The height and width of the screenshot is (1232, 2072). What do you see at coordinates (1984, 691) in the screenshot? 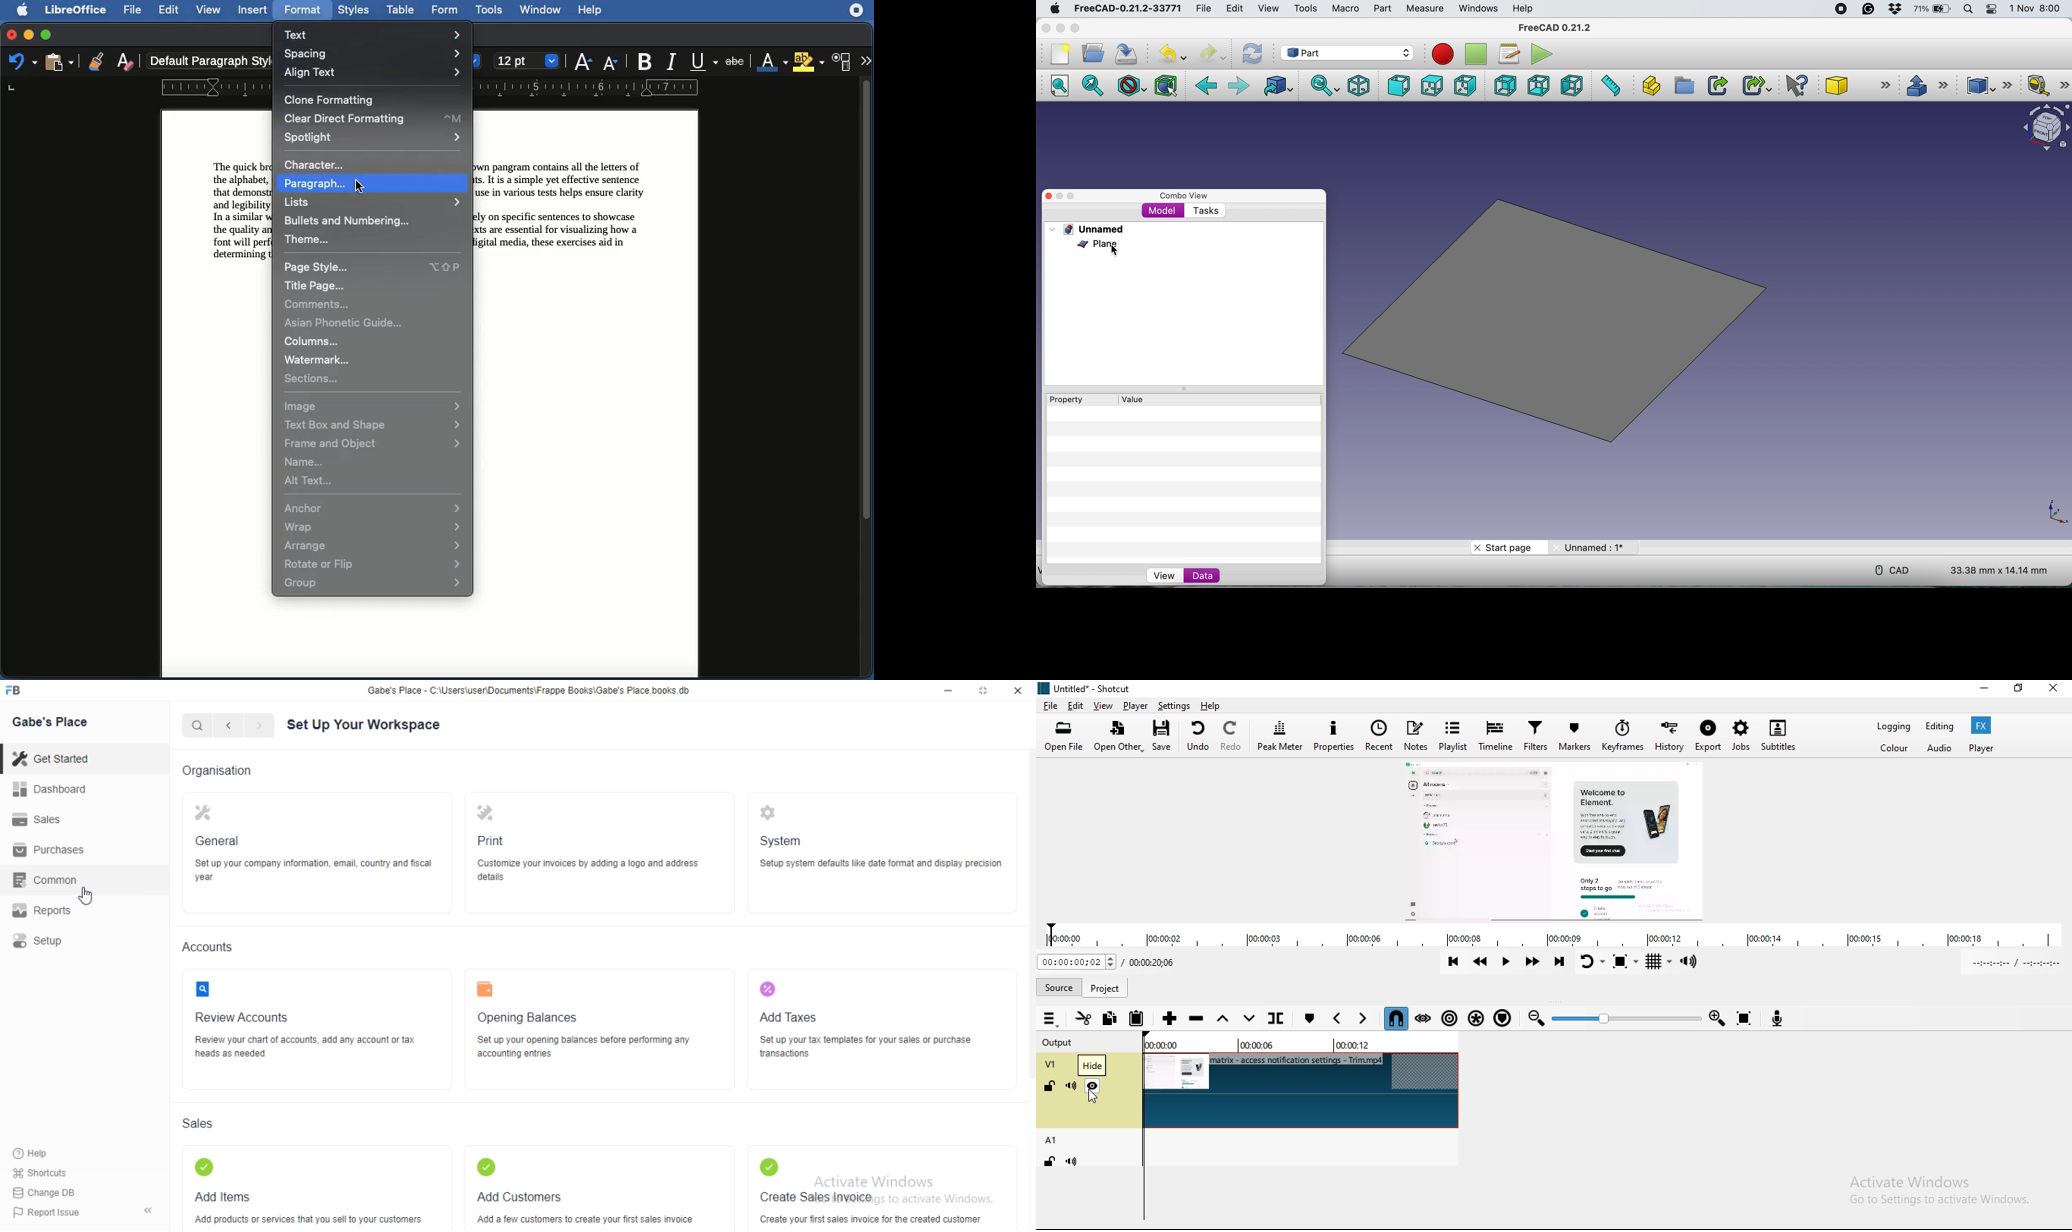
I see `minimise` at bounding box center [1984, 691].